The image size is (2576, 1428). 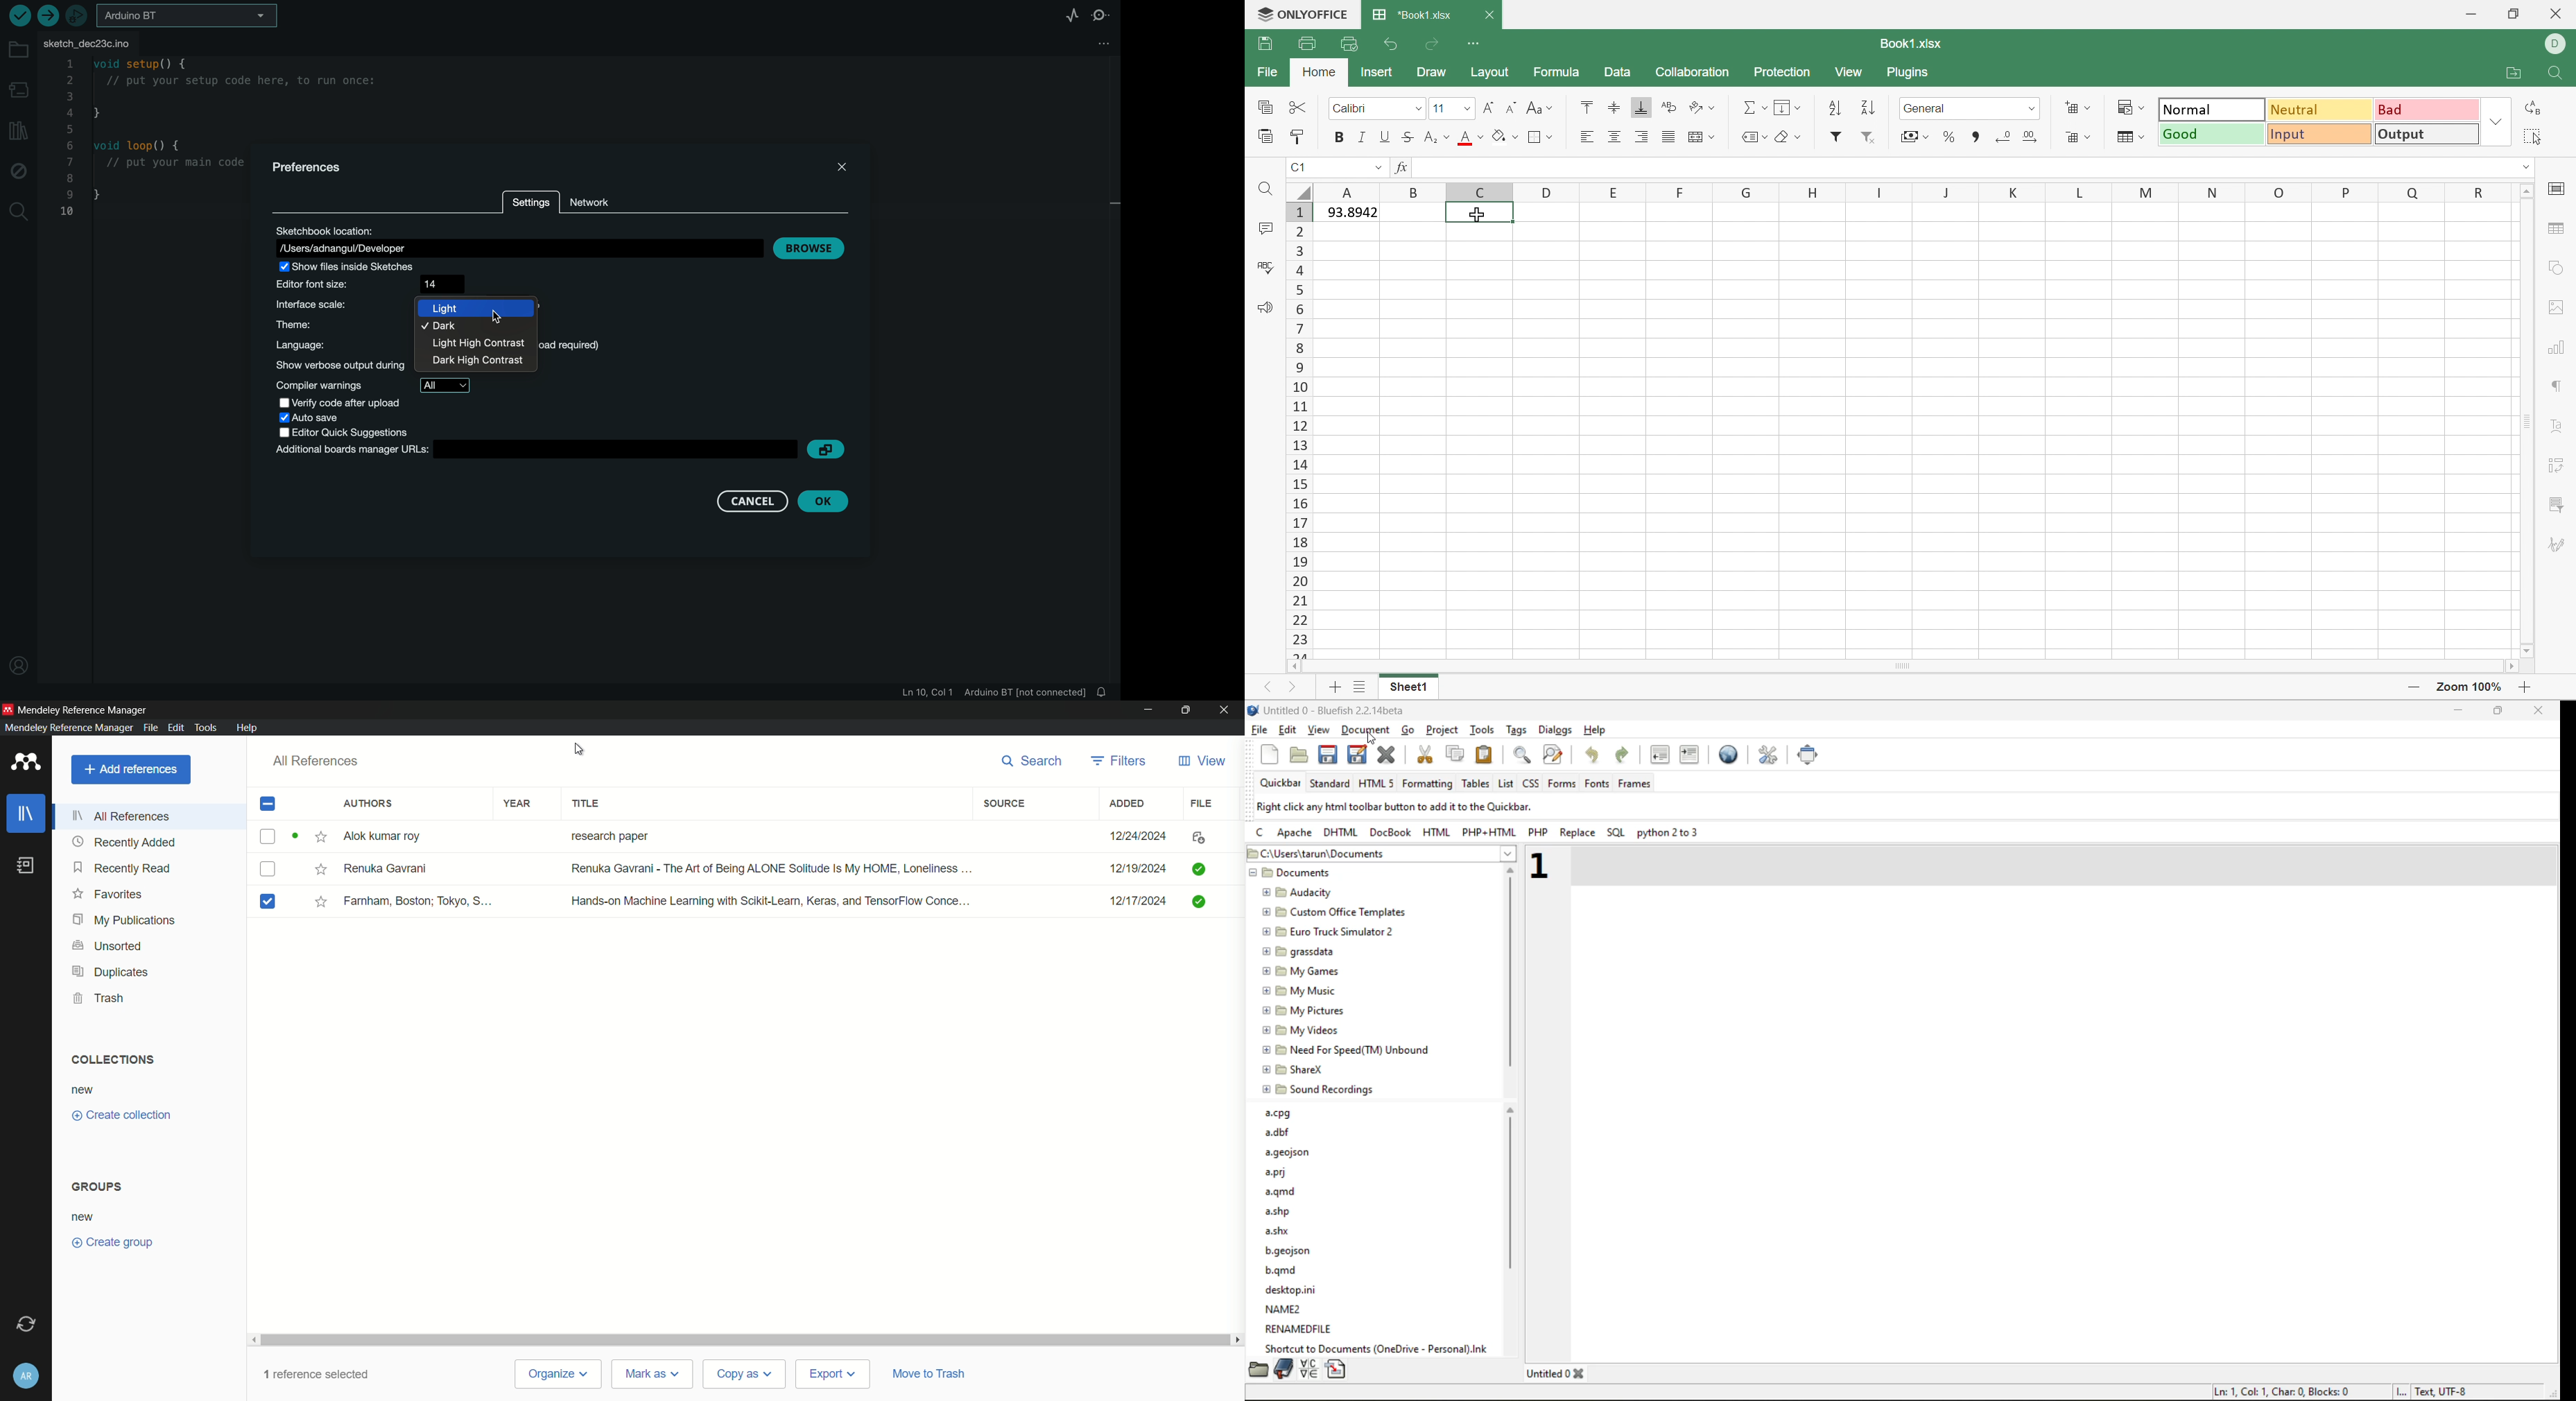 What do you see at coordinates (1198, 869) in the screenshot?
I see `icon` at bounding box center [1198, 869].